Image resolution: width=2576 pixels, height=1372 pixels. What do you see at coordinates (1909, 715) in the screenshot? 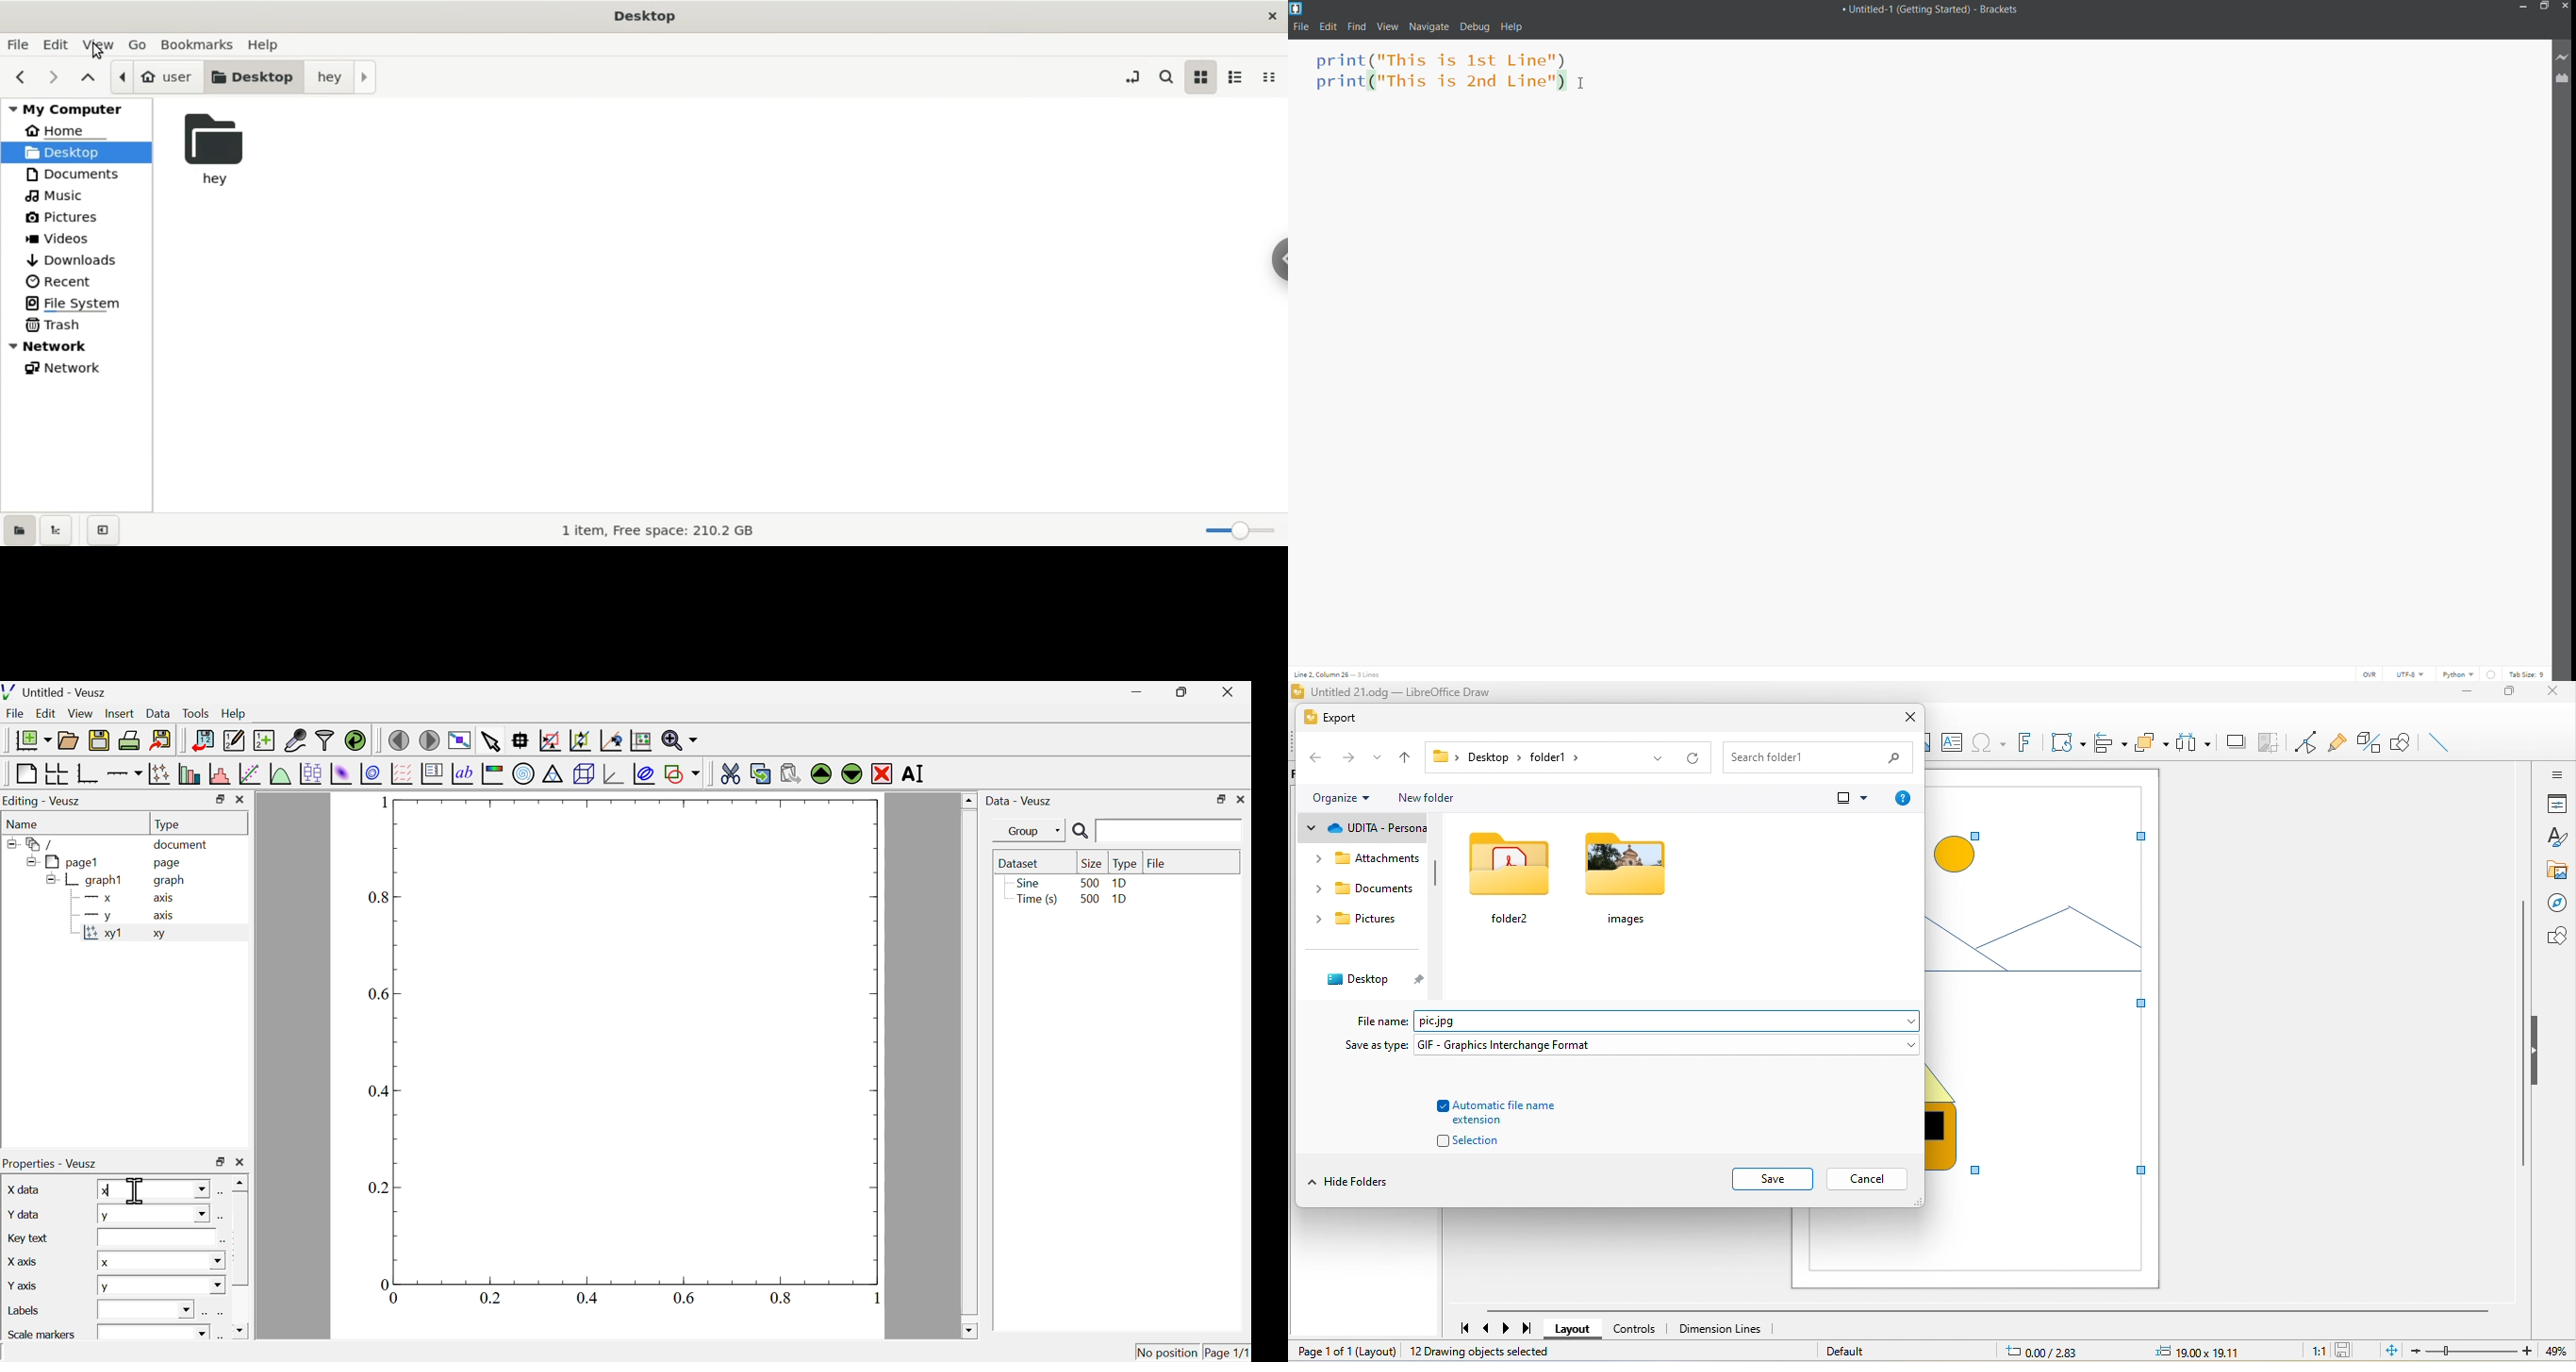
I see `close` at bounding box center [1909, 715].